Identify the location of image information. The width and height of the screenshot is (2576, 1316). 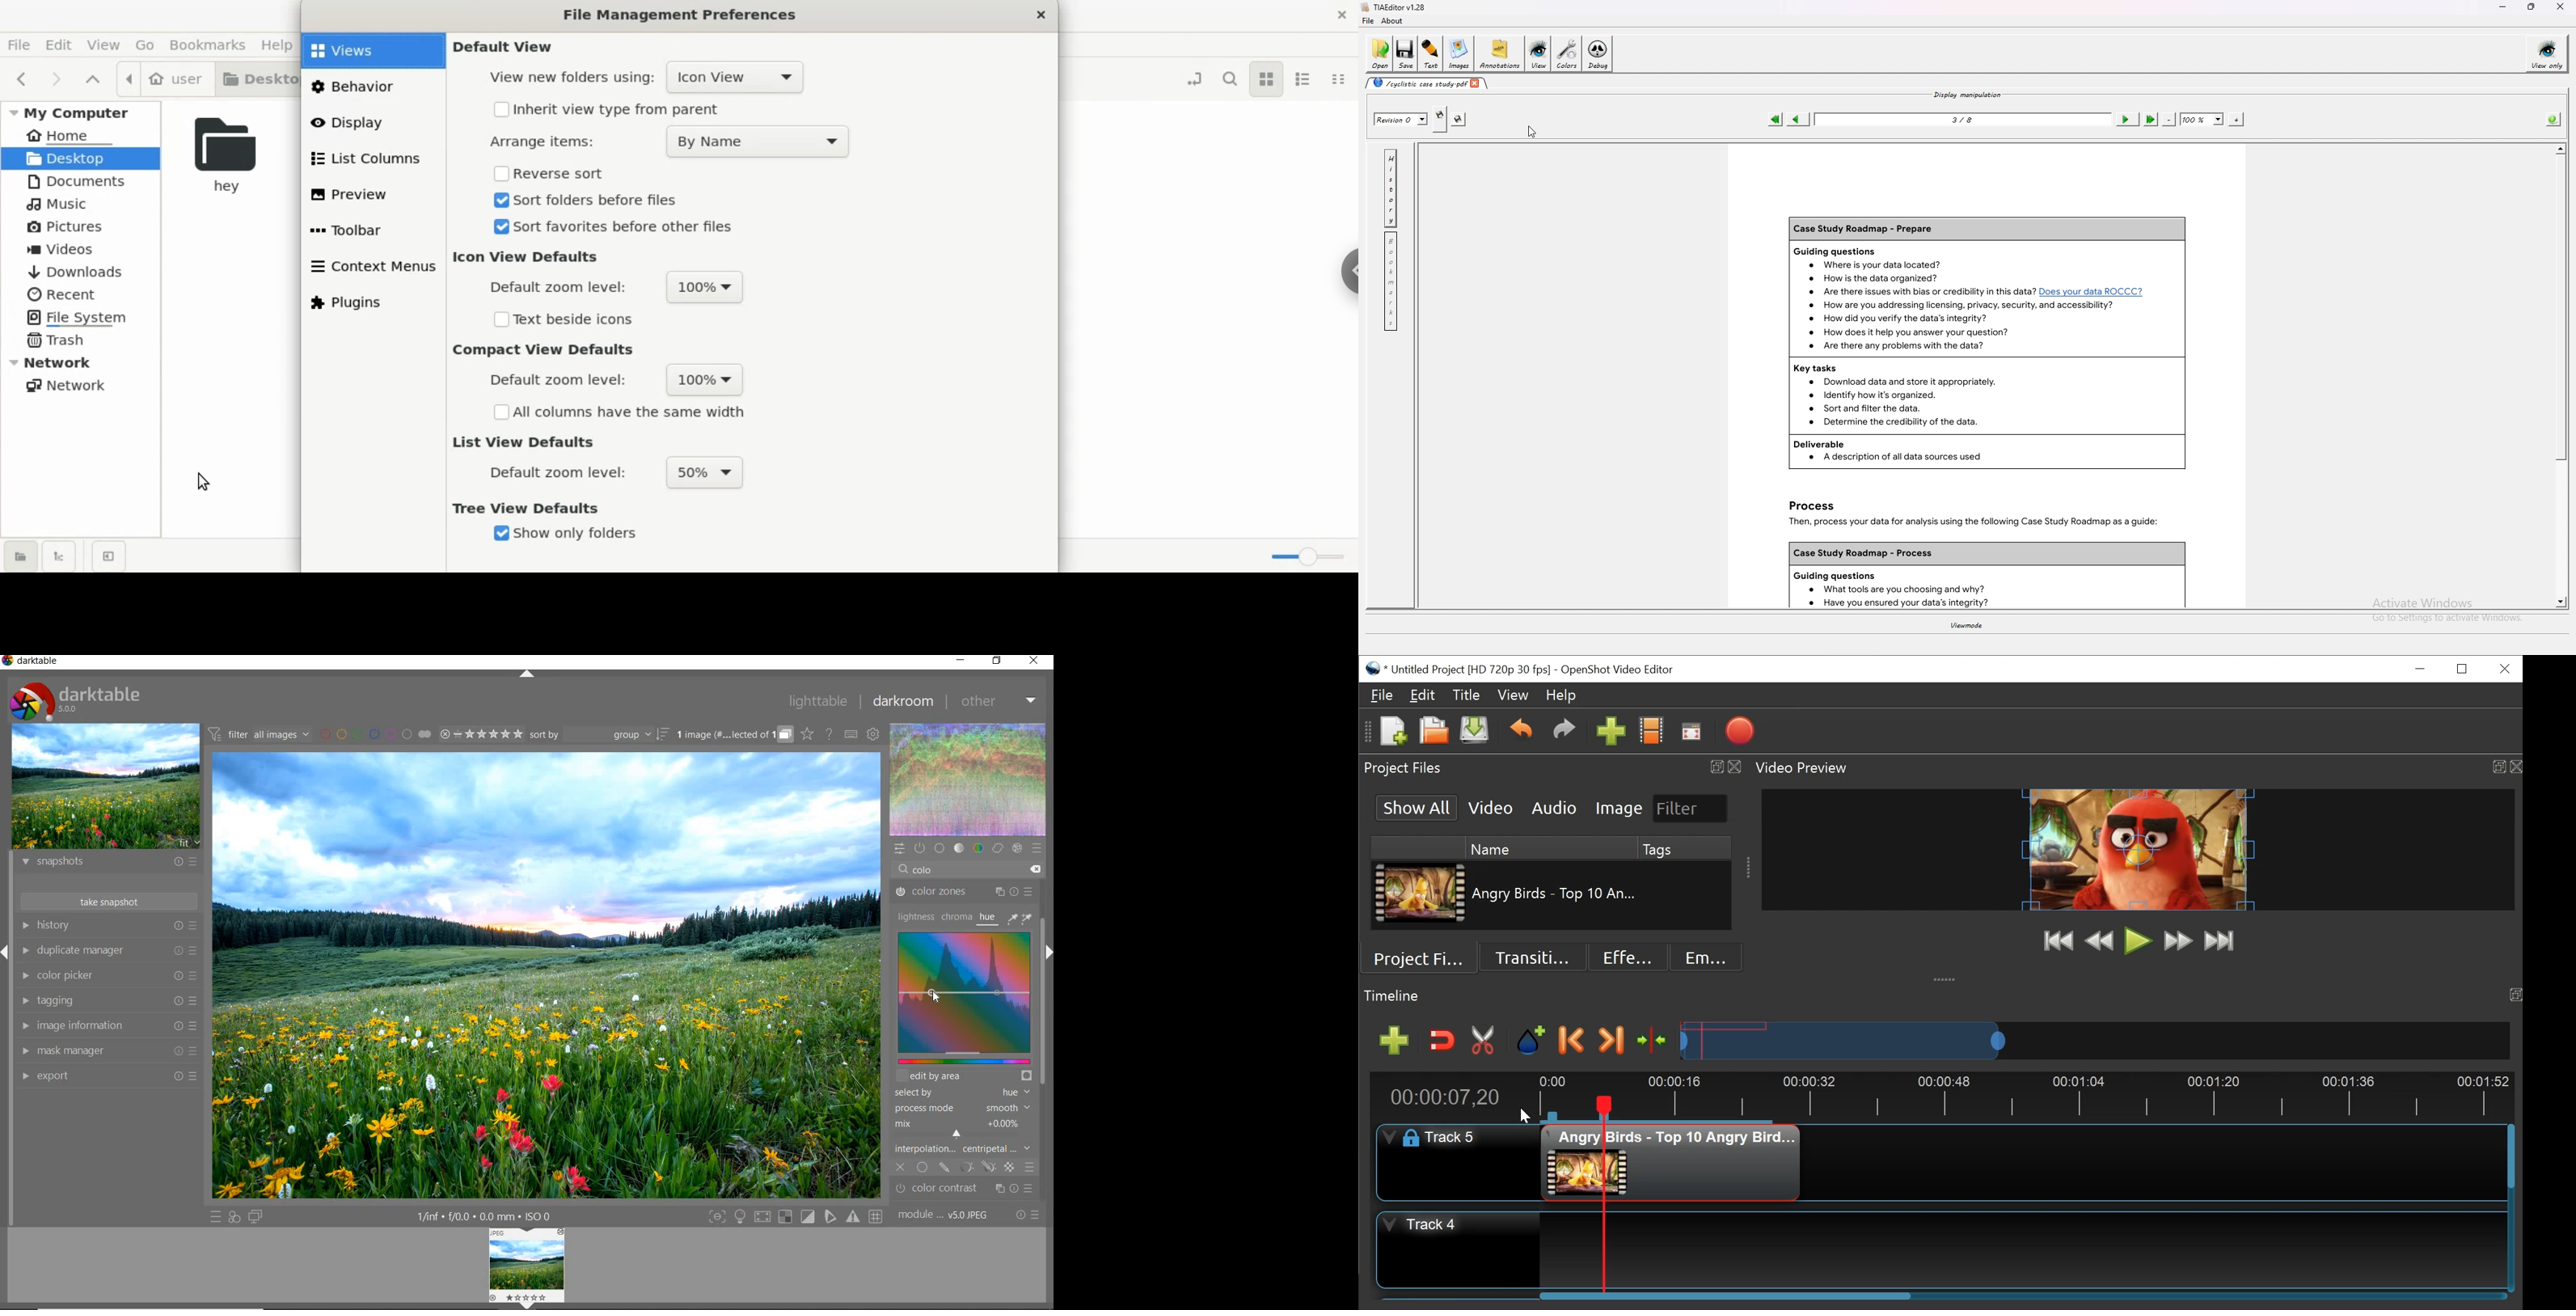
(107, 1026).